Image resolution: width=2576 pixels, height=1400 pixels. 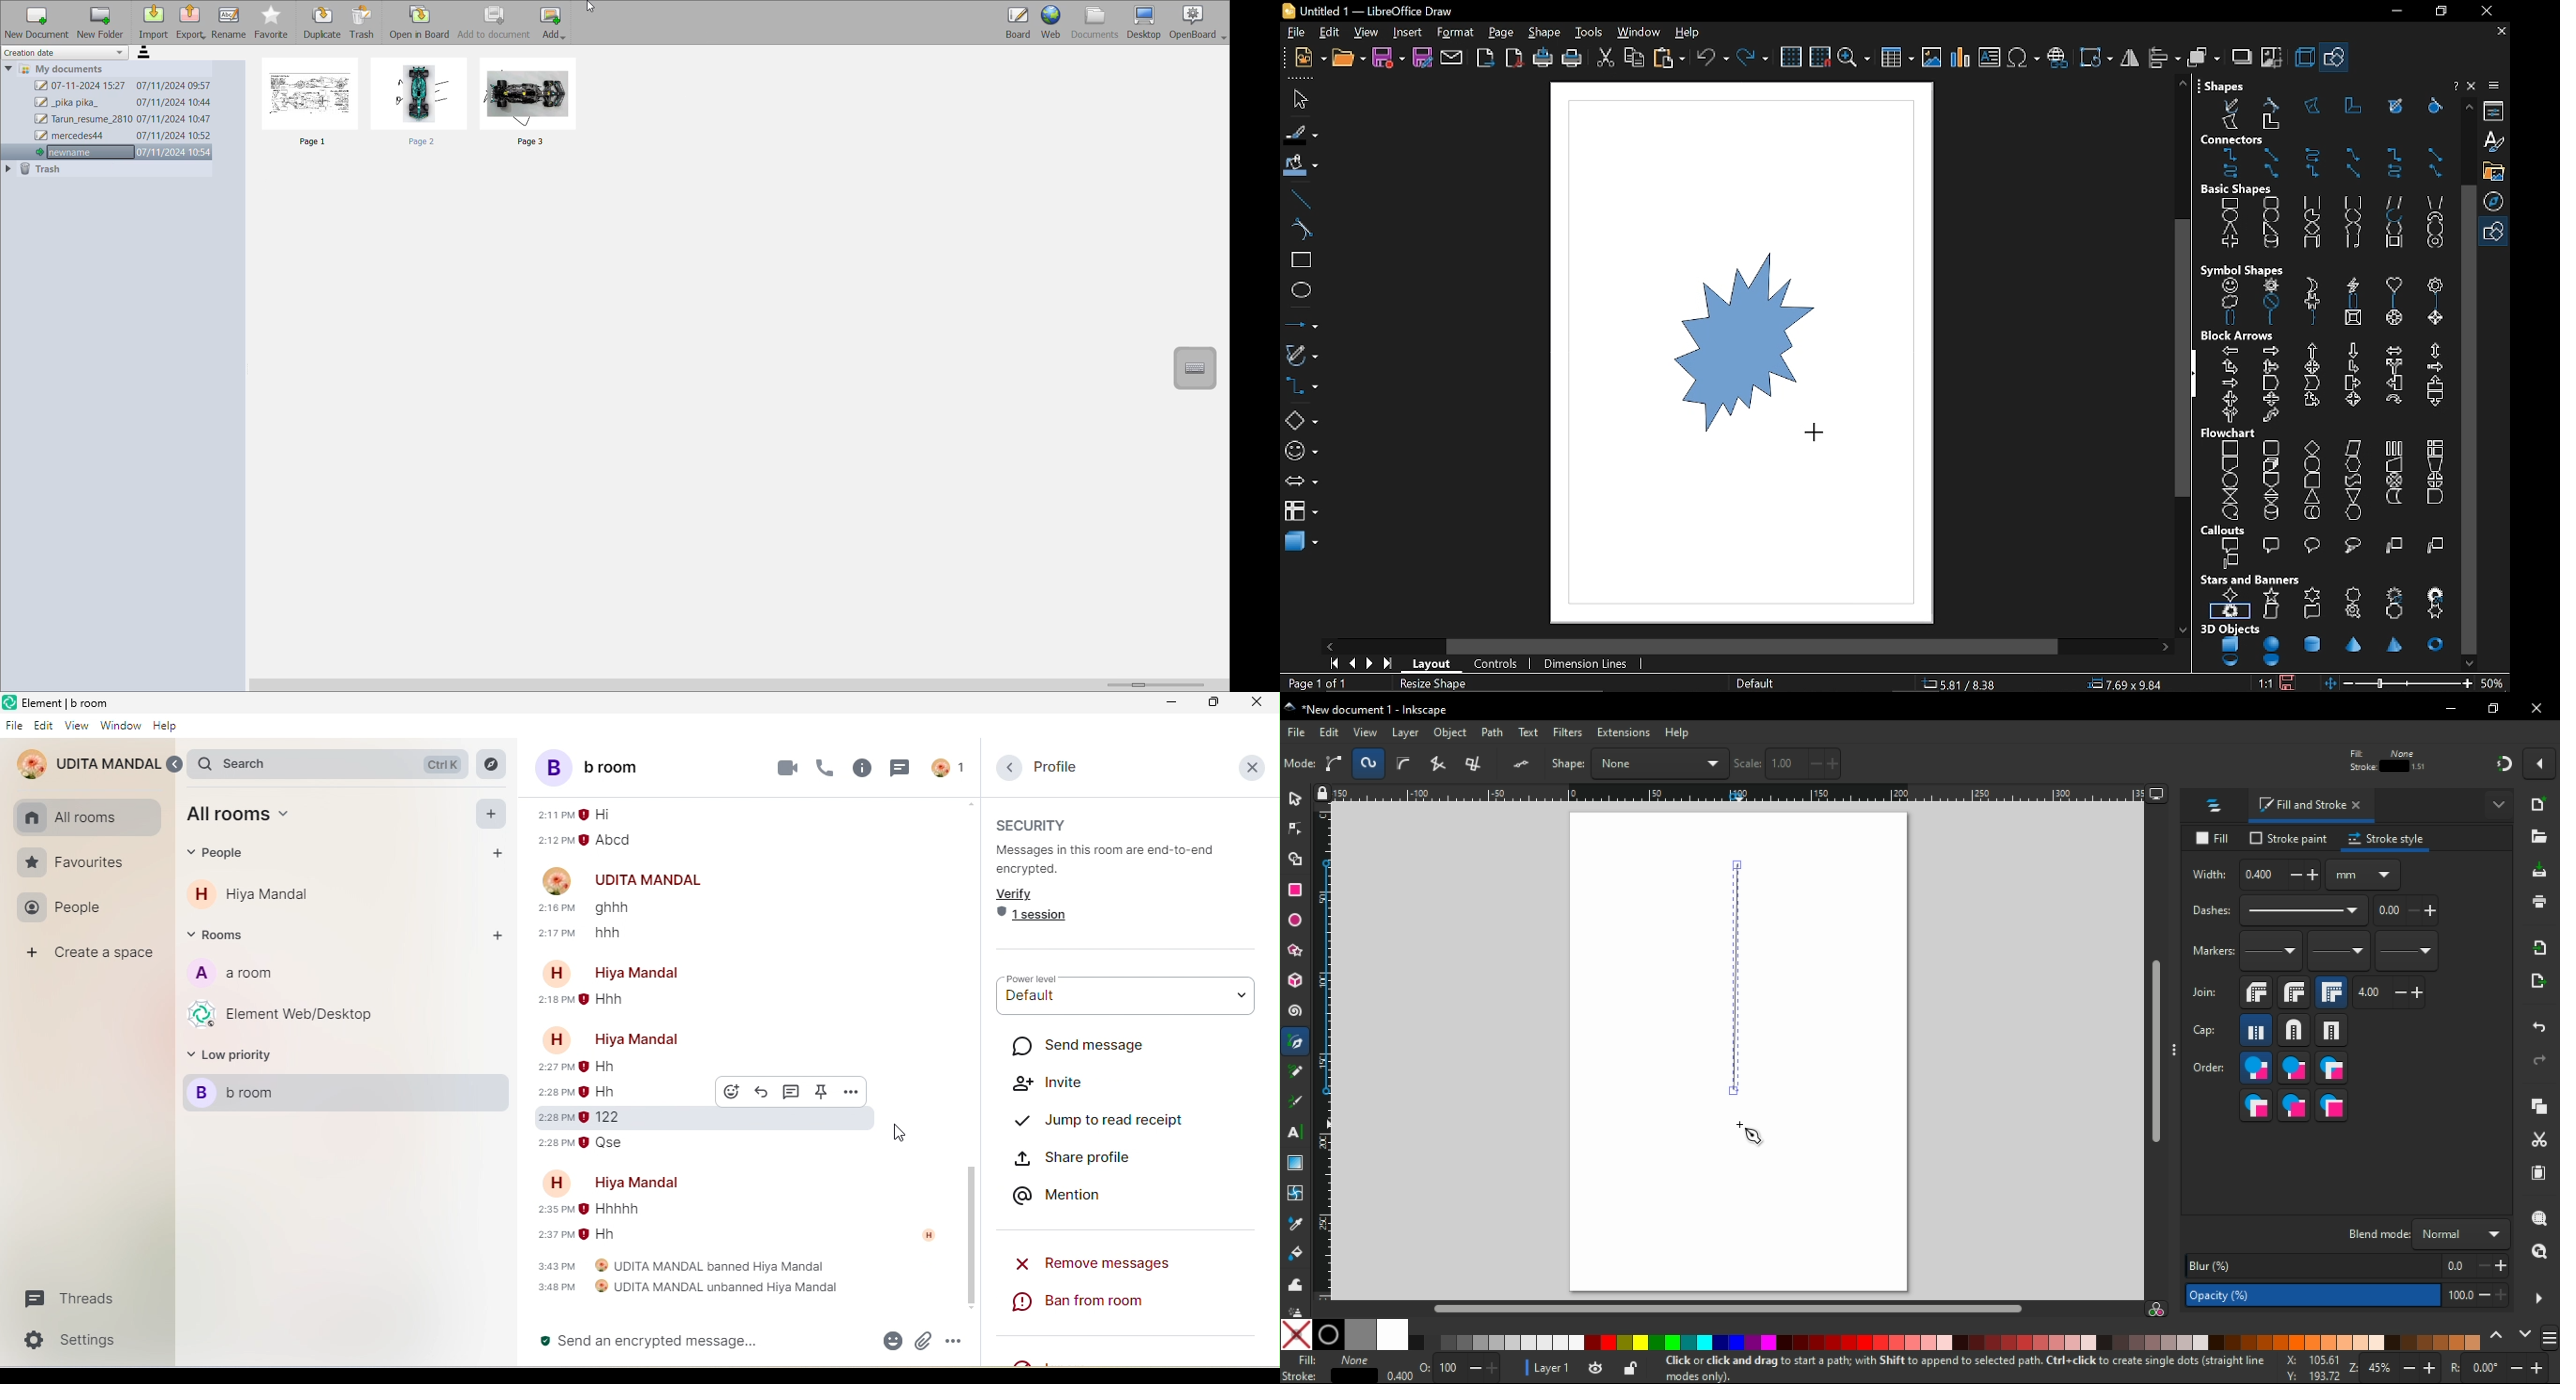 I want to click on video call, so click(x=787, y=767).